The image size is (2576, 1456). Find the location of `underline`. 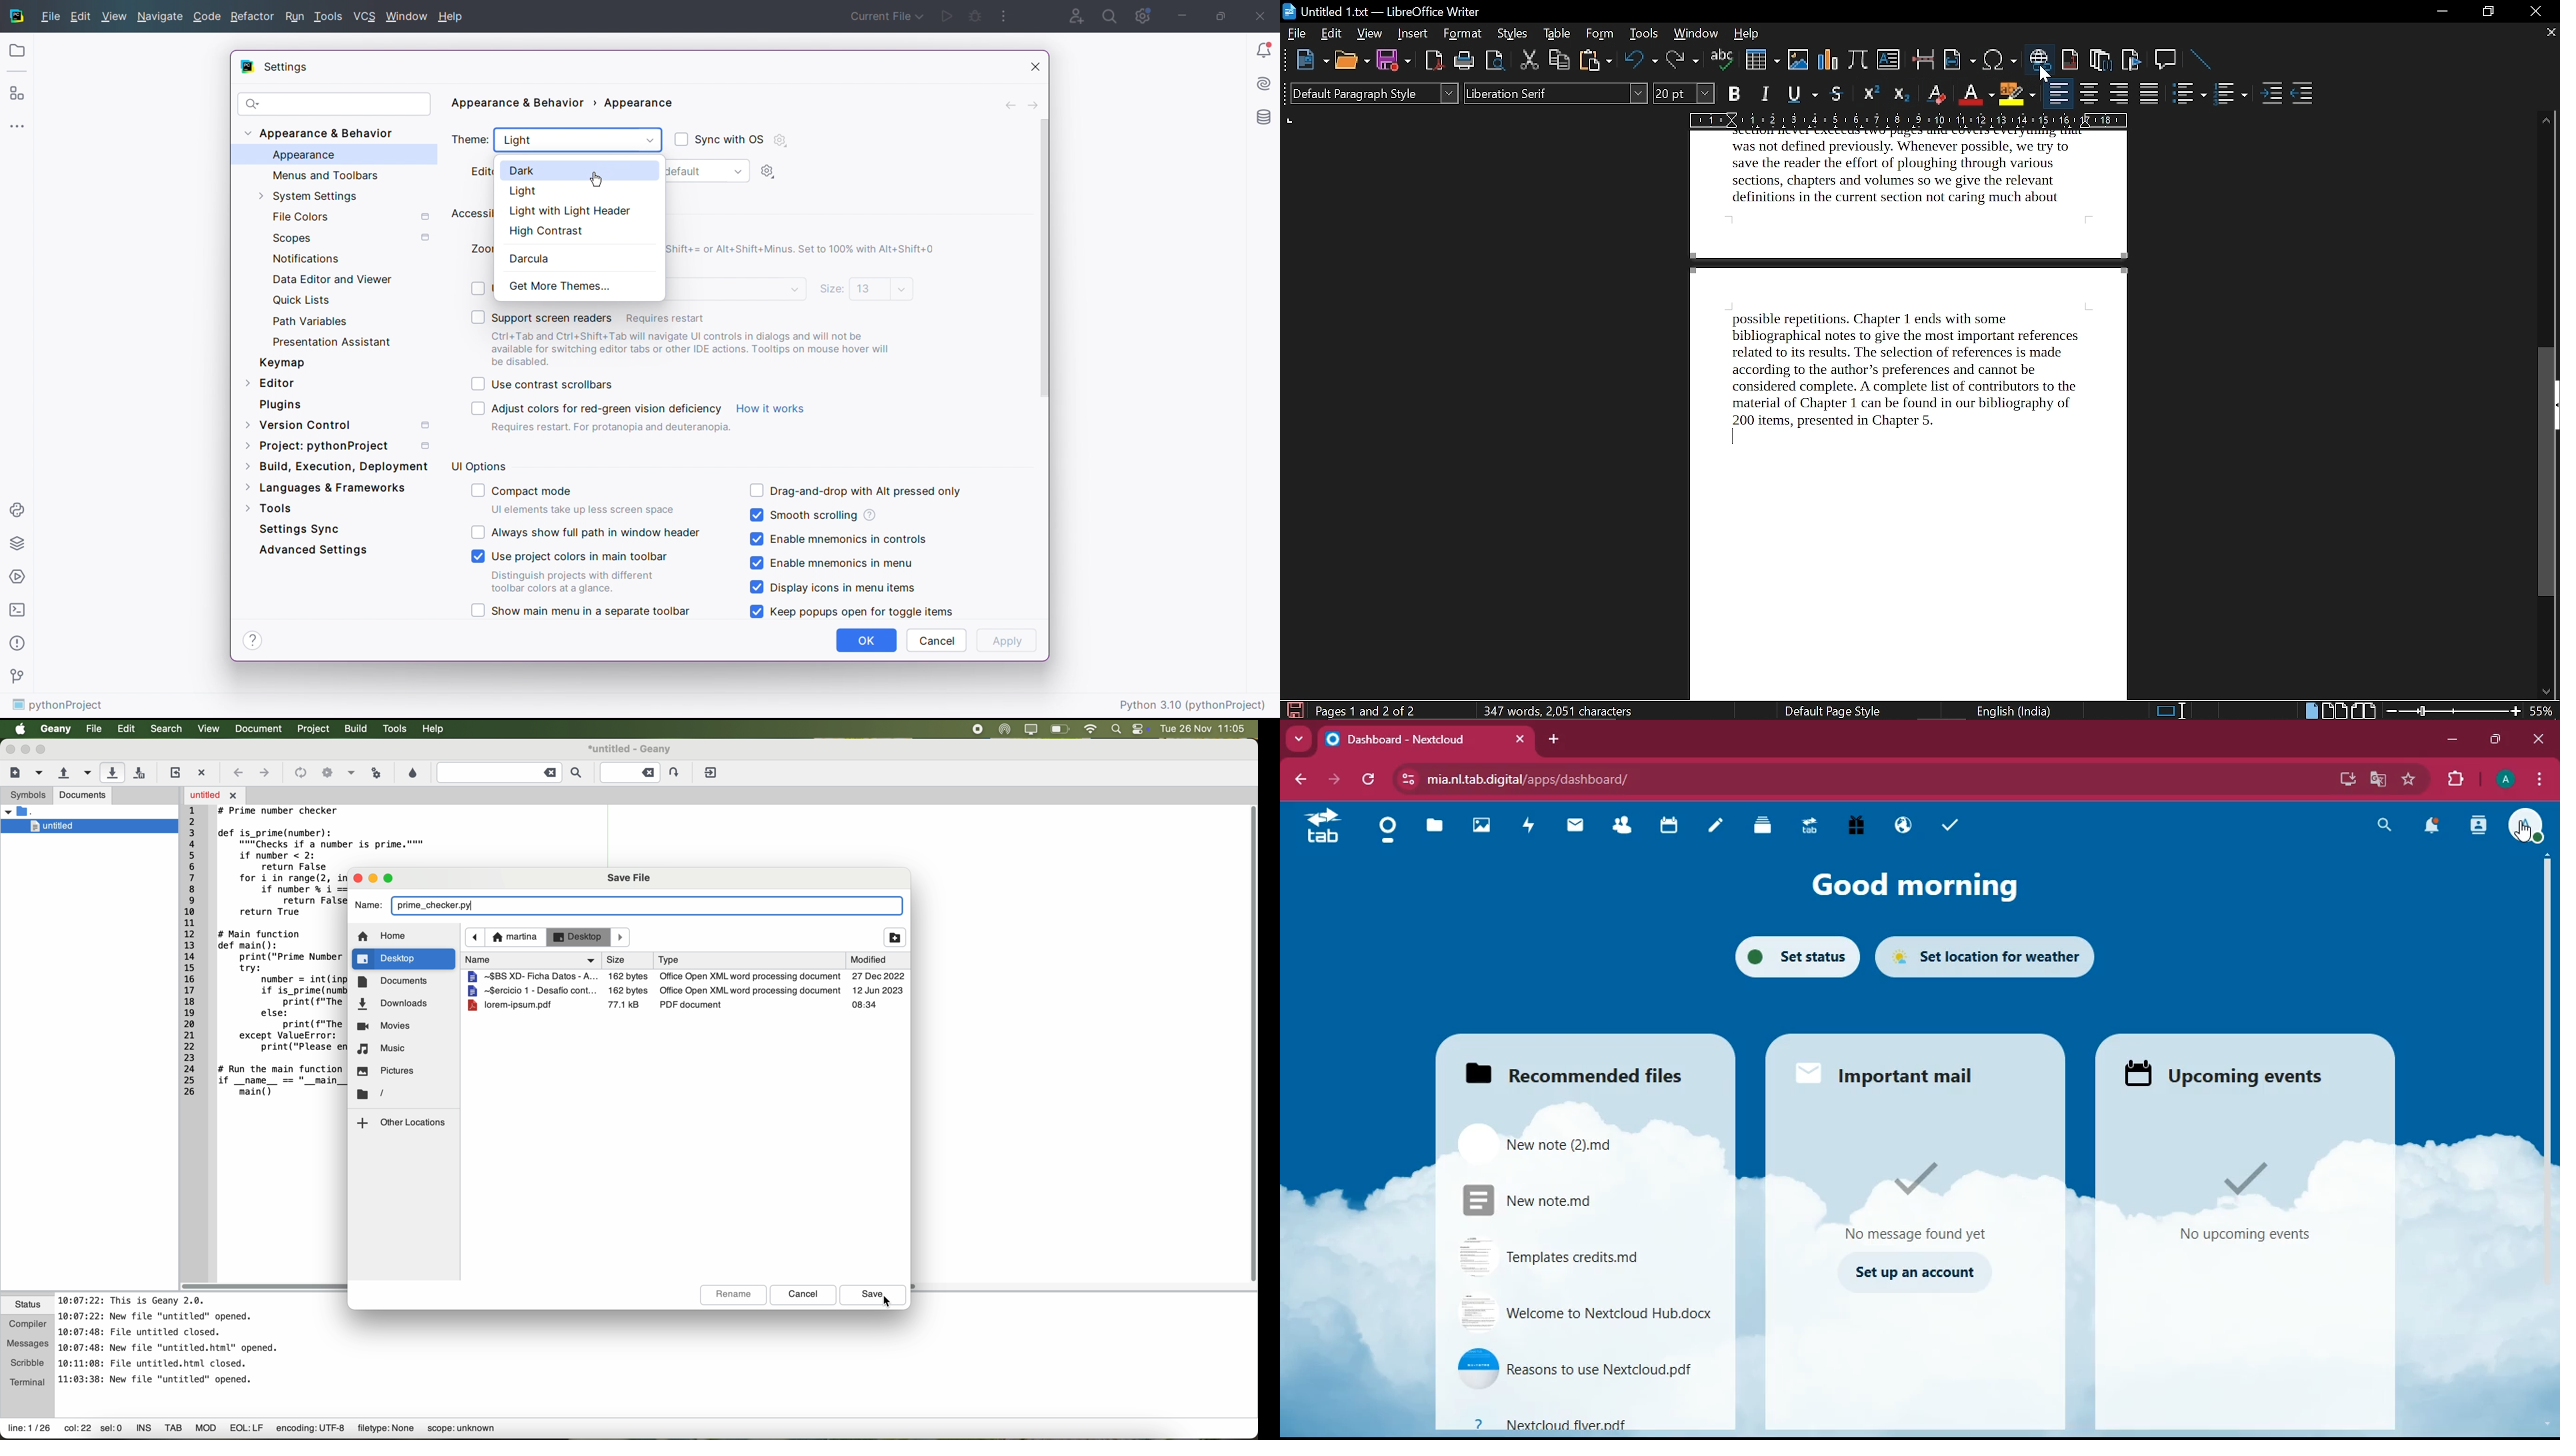

underline is located at coordinates (1802, 93).